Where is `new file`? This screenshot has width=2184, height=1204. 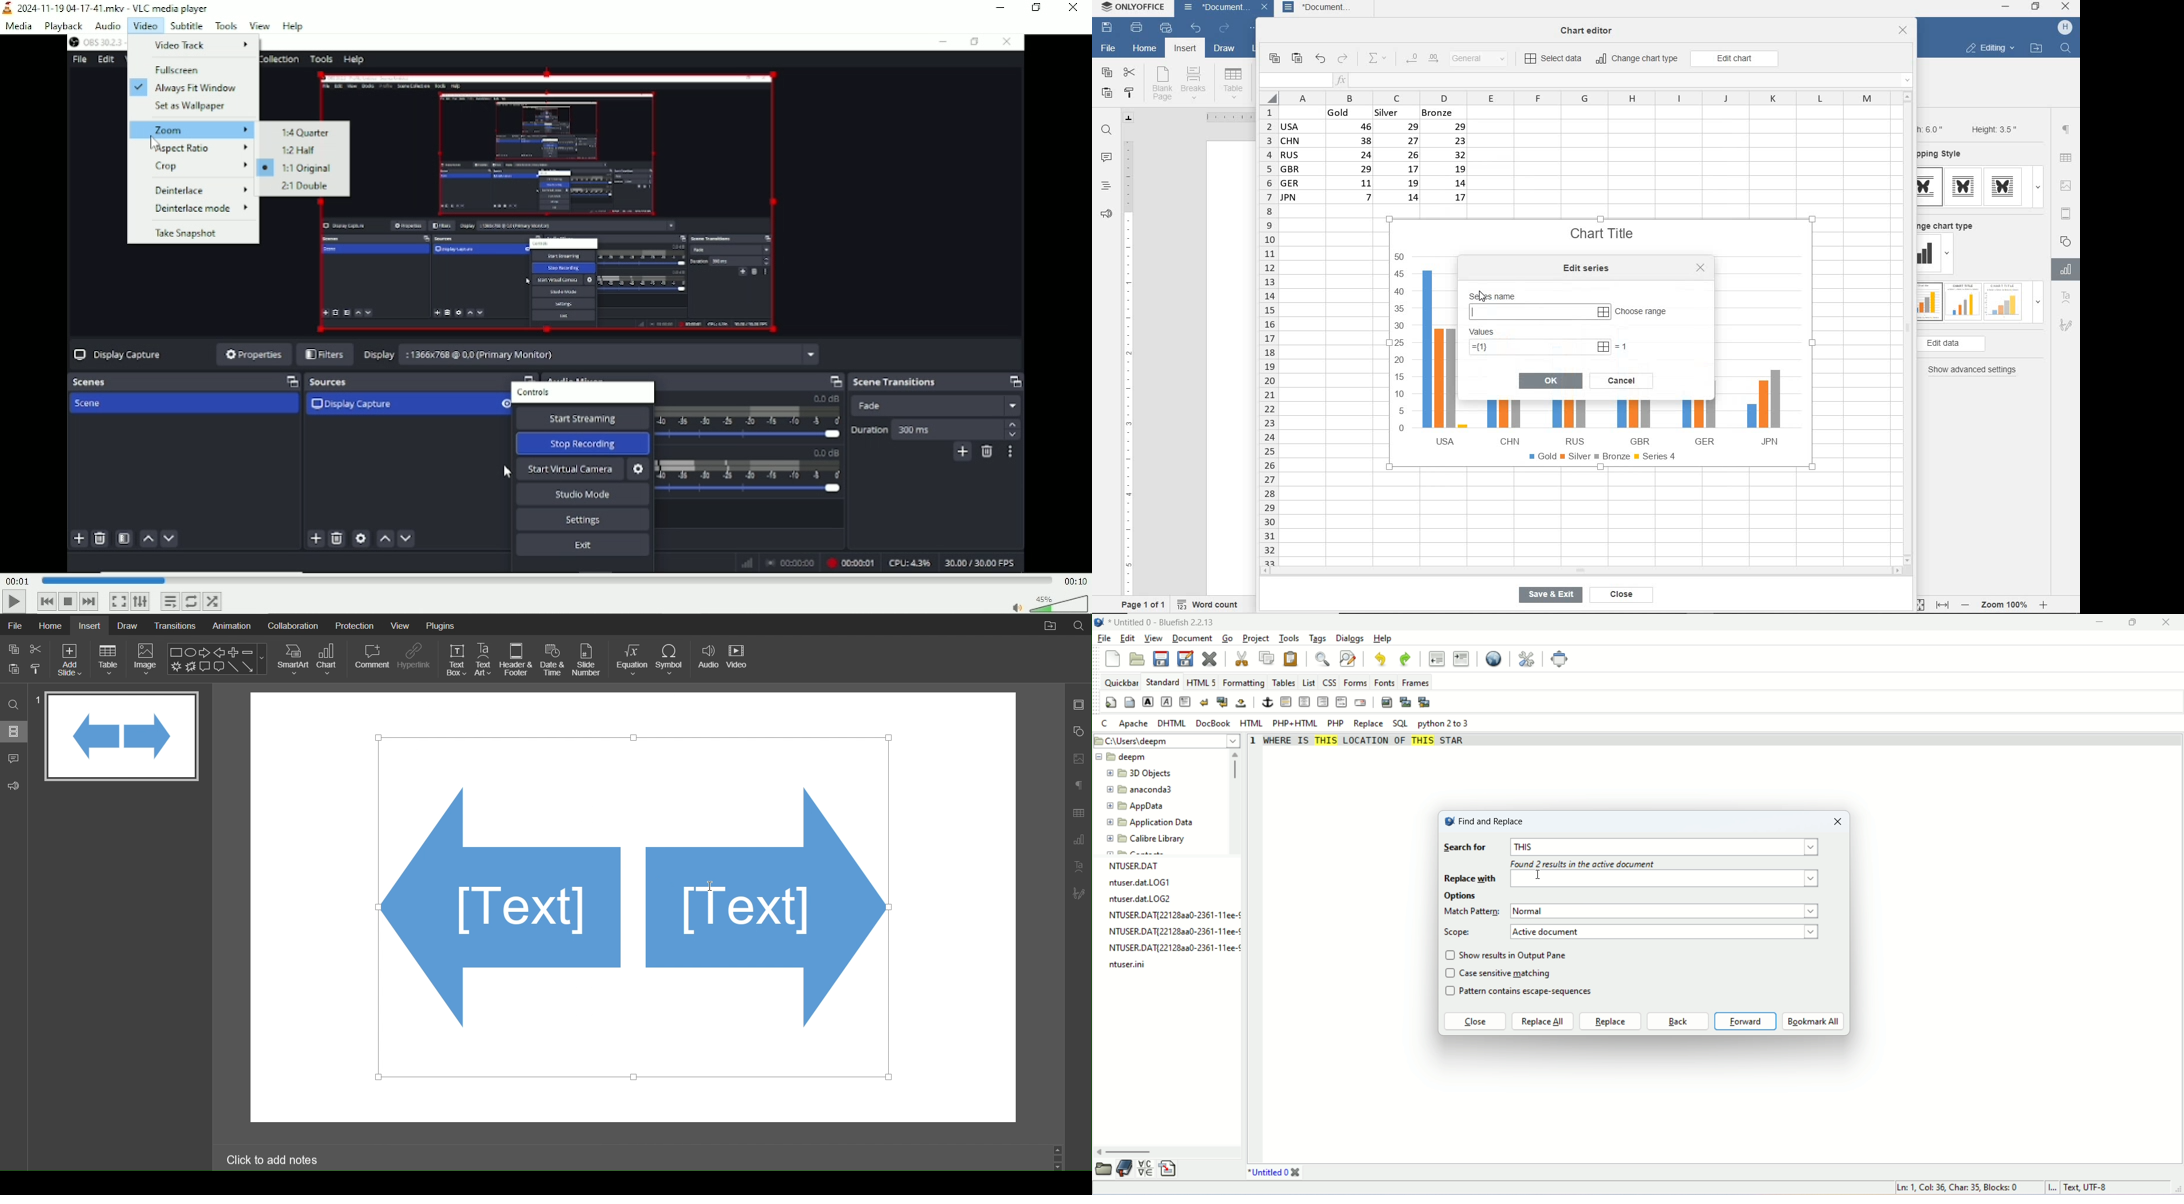 new file is located at coordinates (1114, 659).